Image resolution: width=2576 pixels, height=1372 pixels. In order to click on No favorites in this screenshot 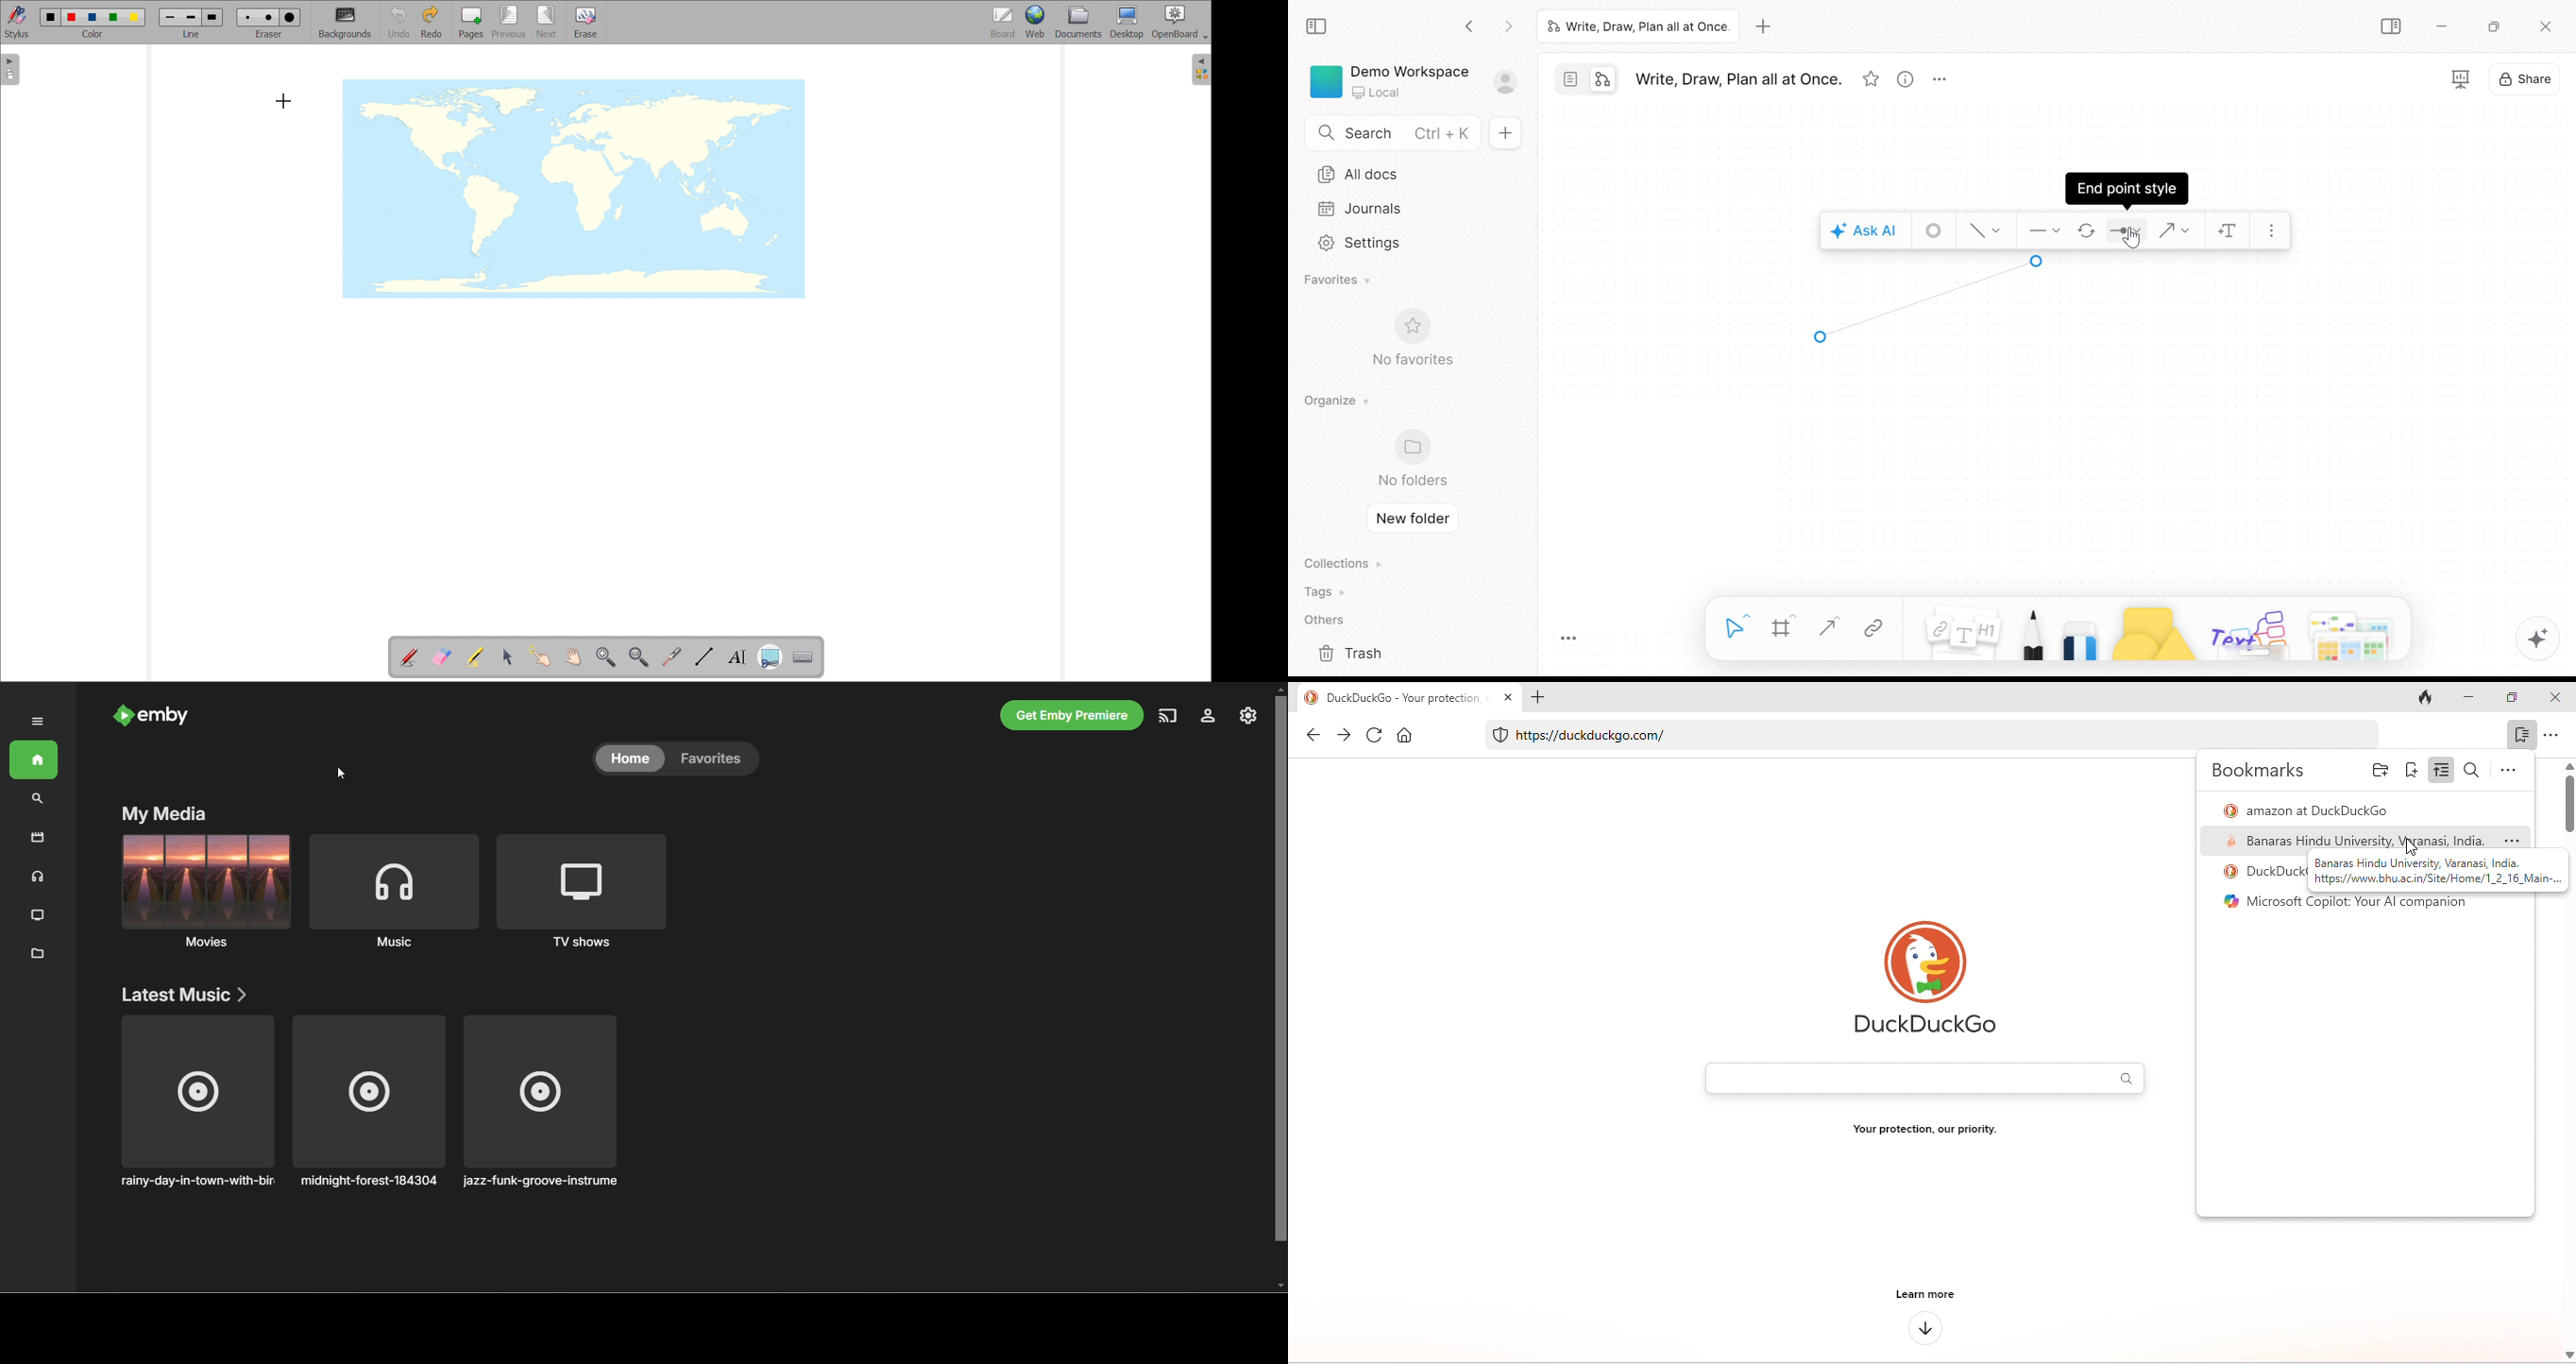, I will do `click(1411, 360)`.